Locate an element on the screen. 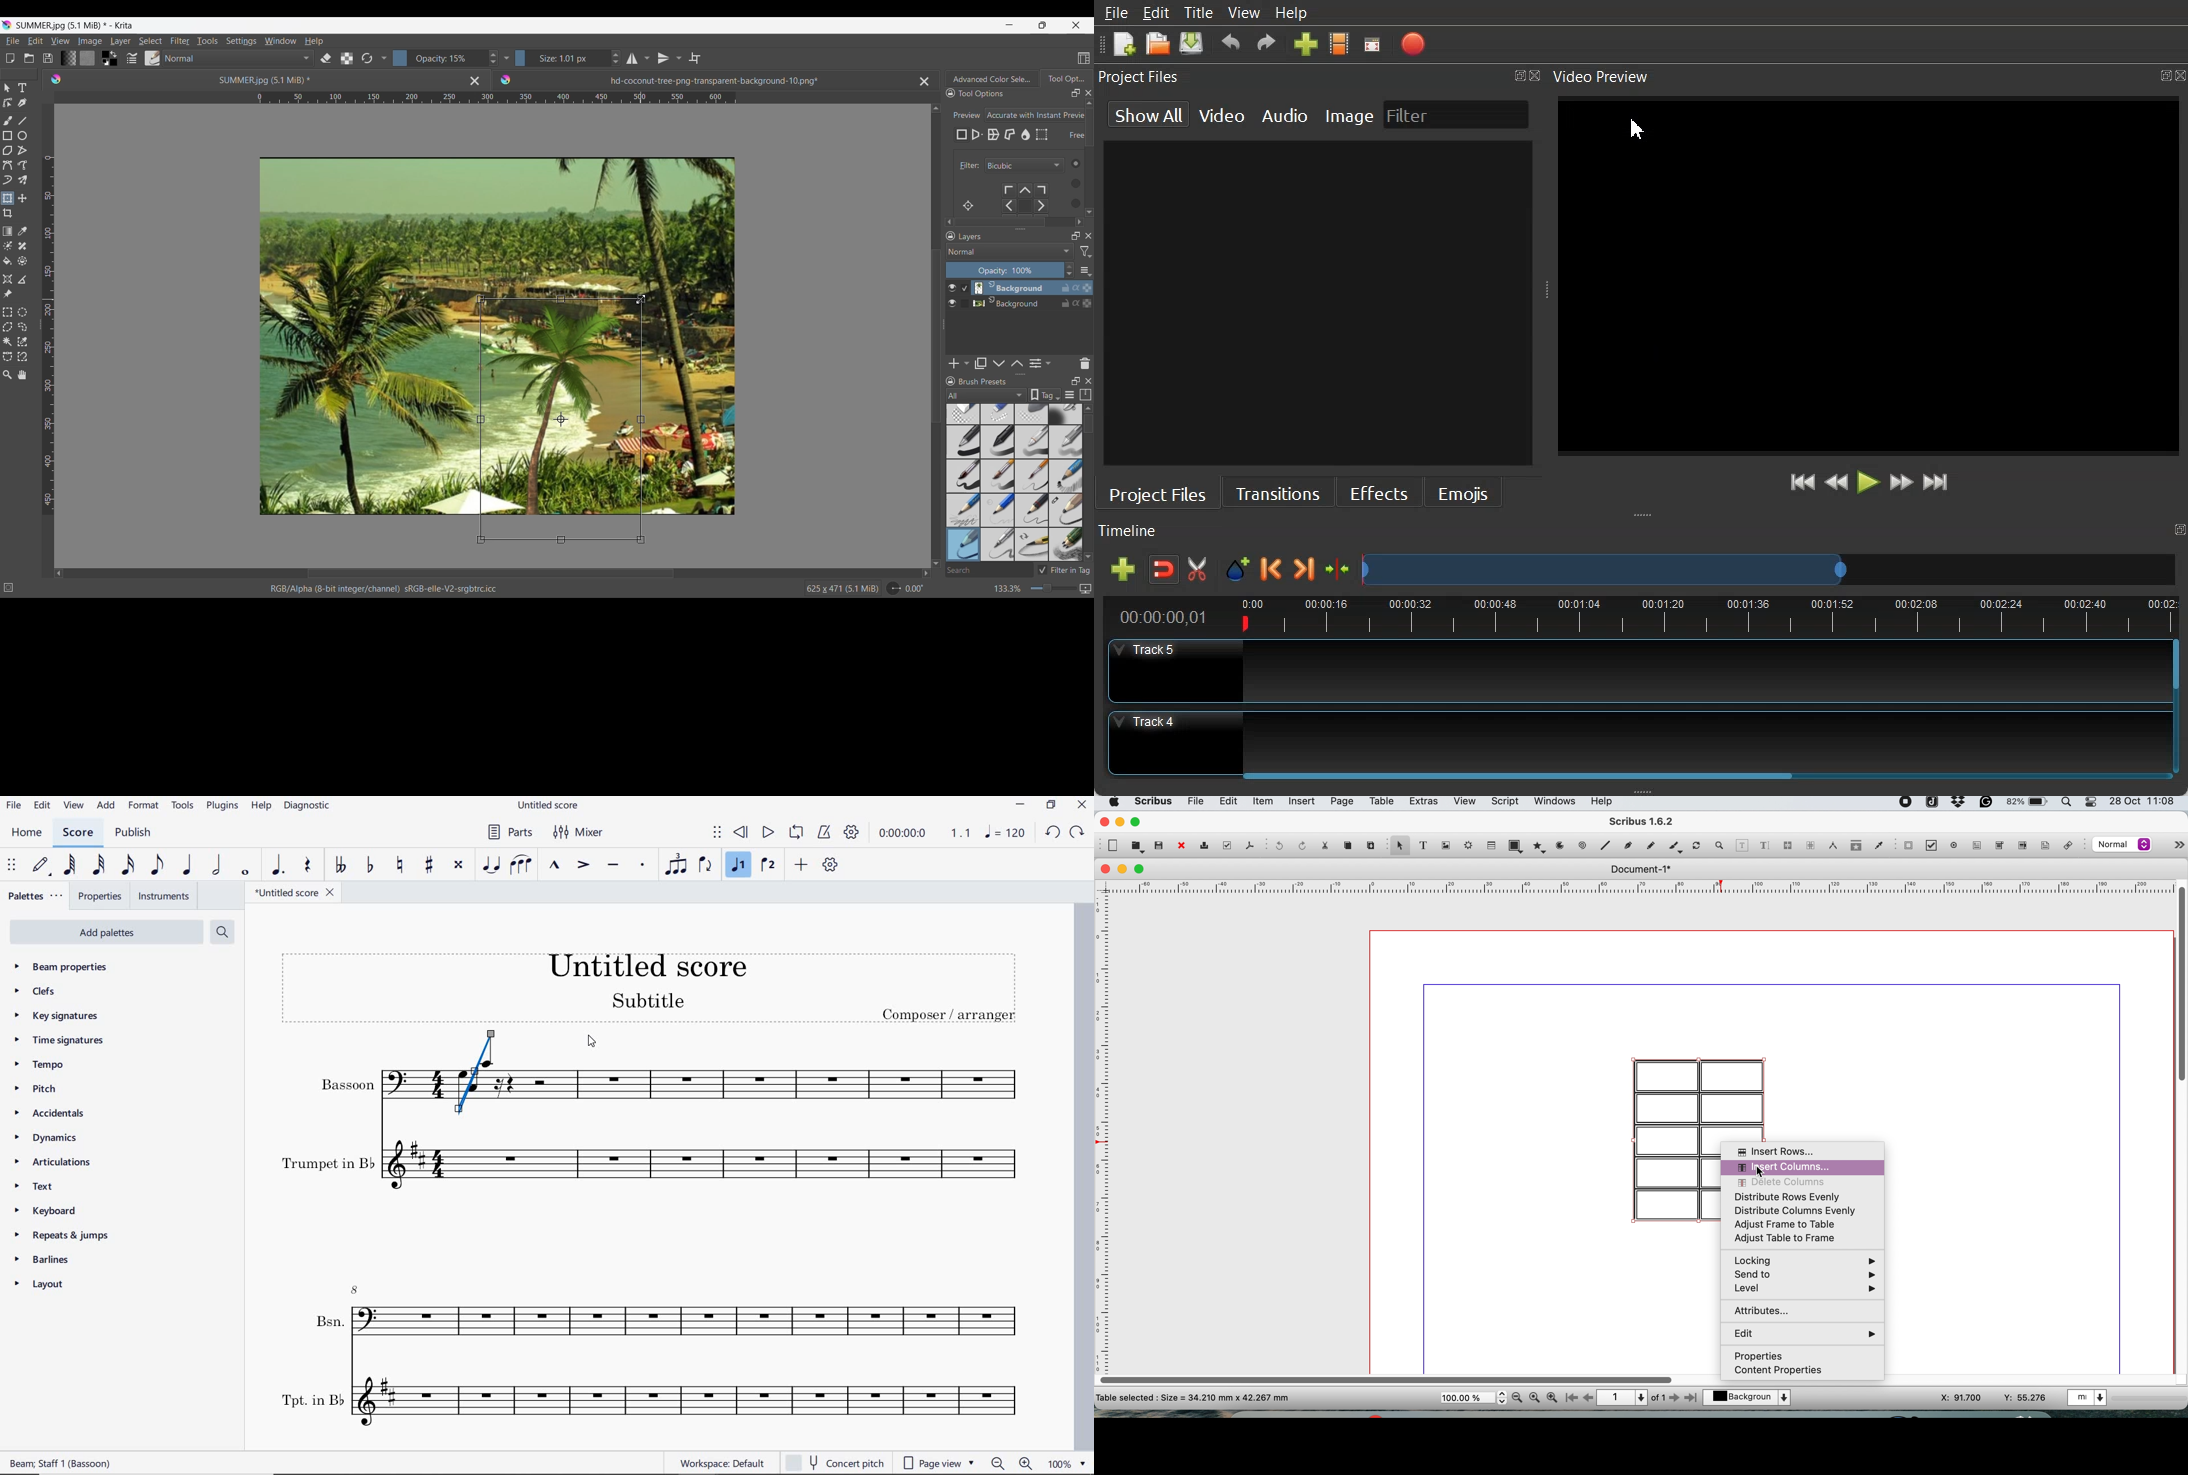 The width and height of the screenshot is (2212, 1484). Import Files is located at coordinates (1308, 44).